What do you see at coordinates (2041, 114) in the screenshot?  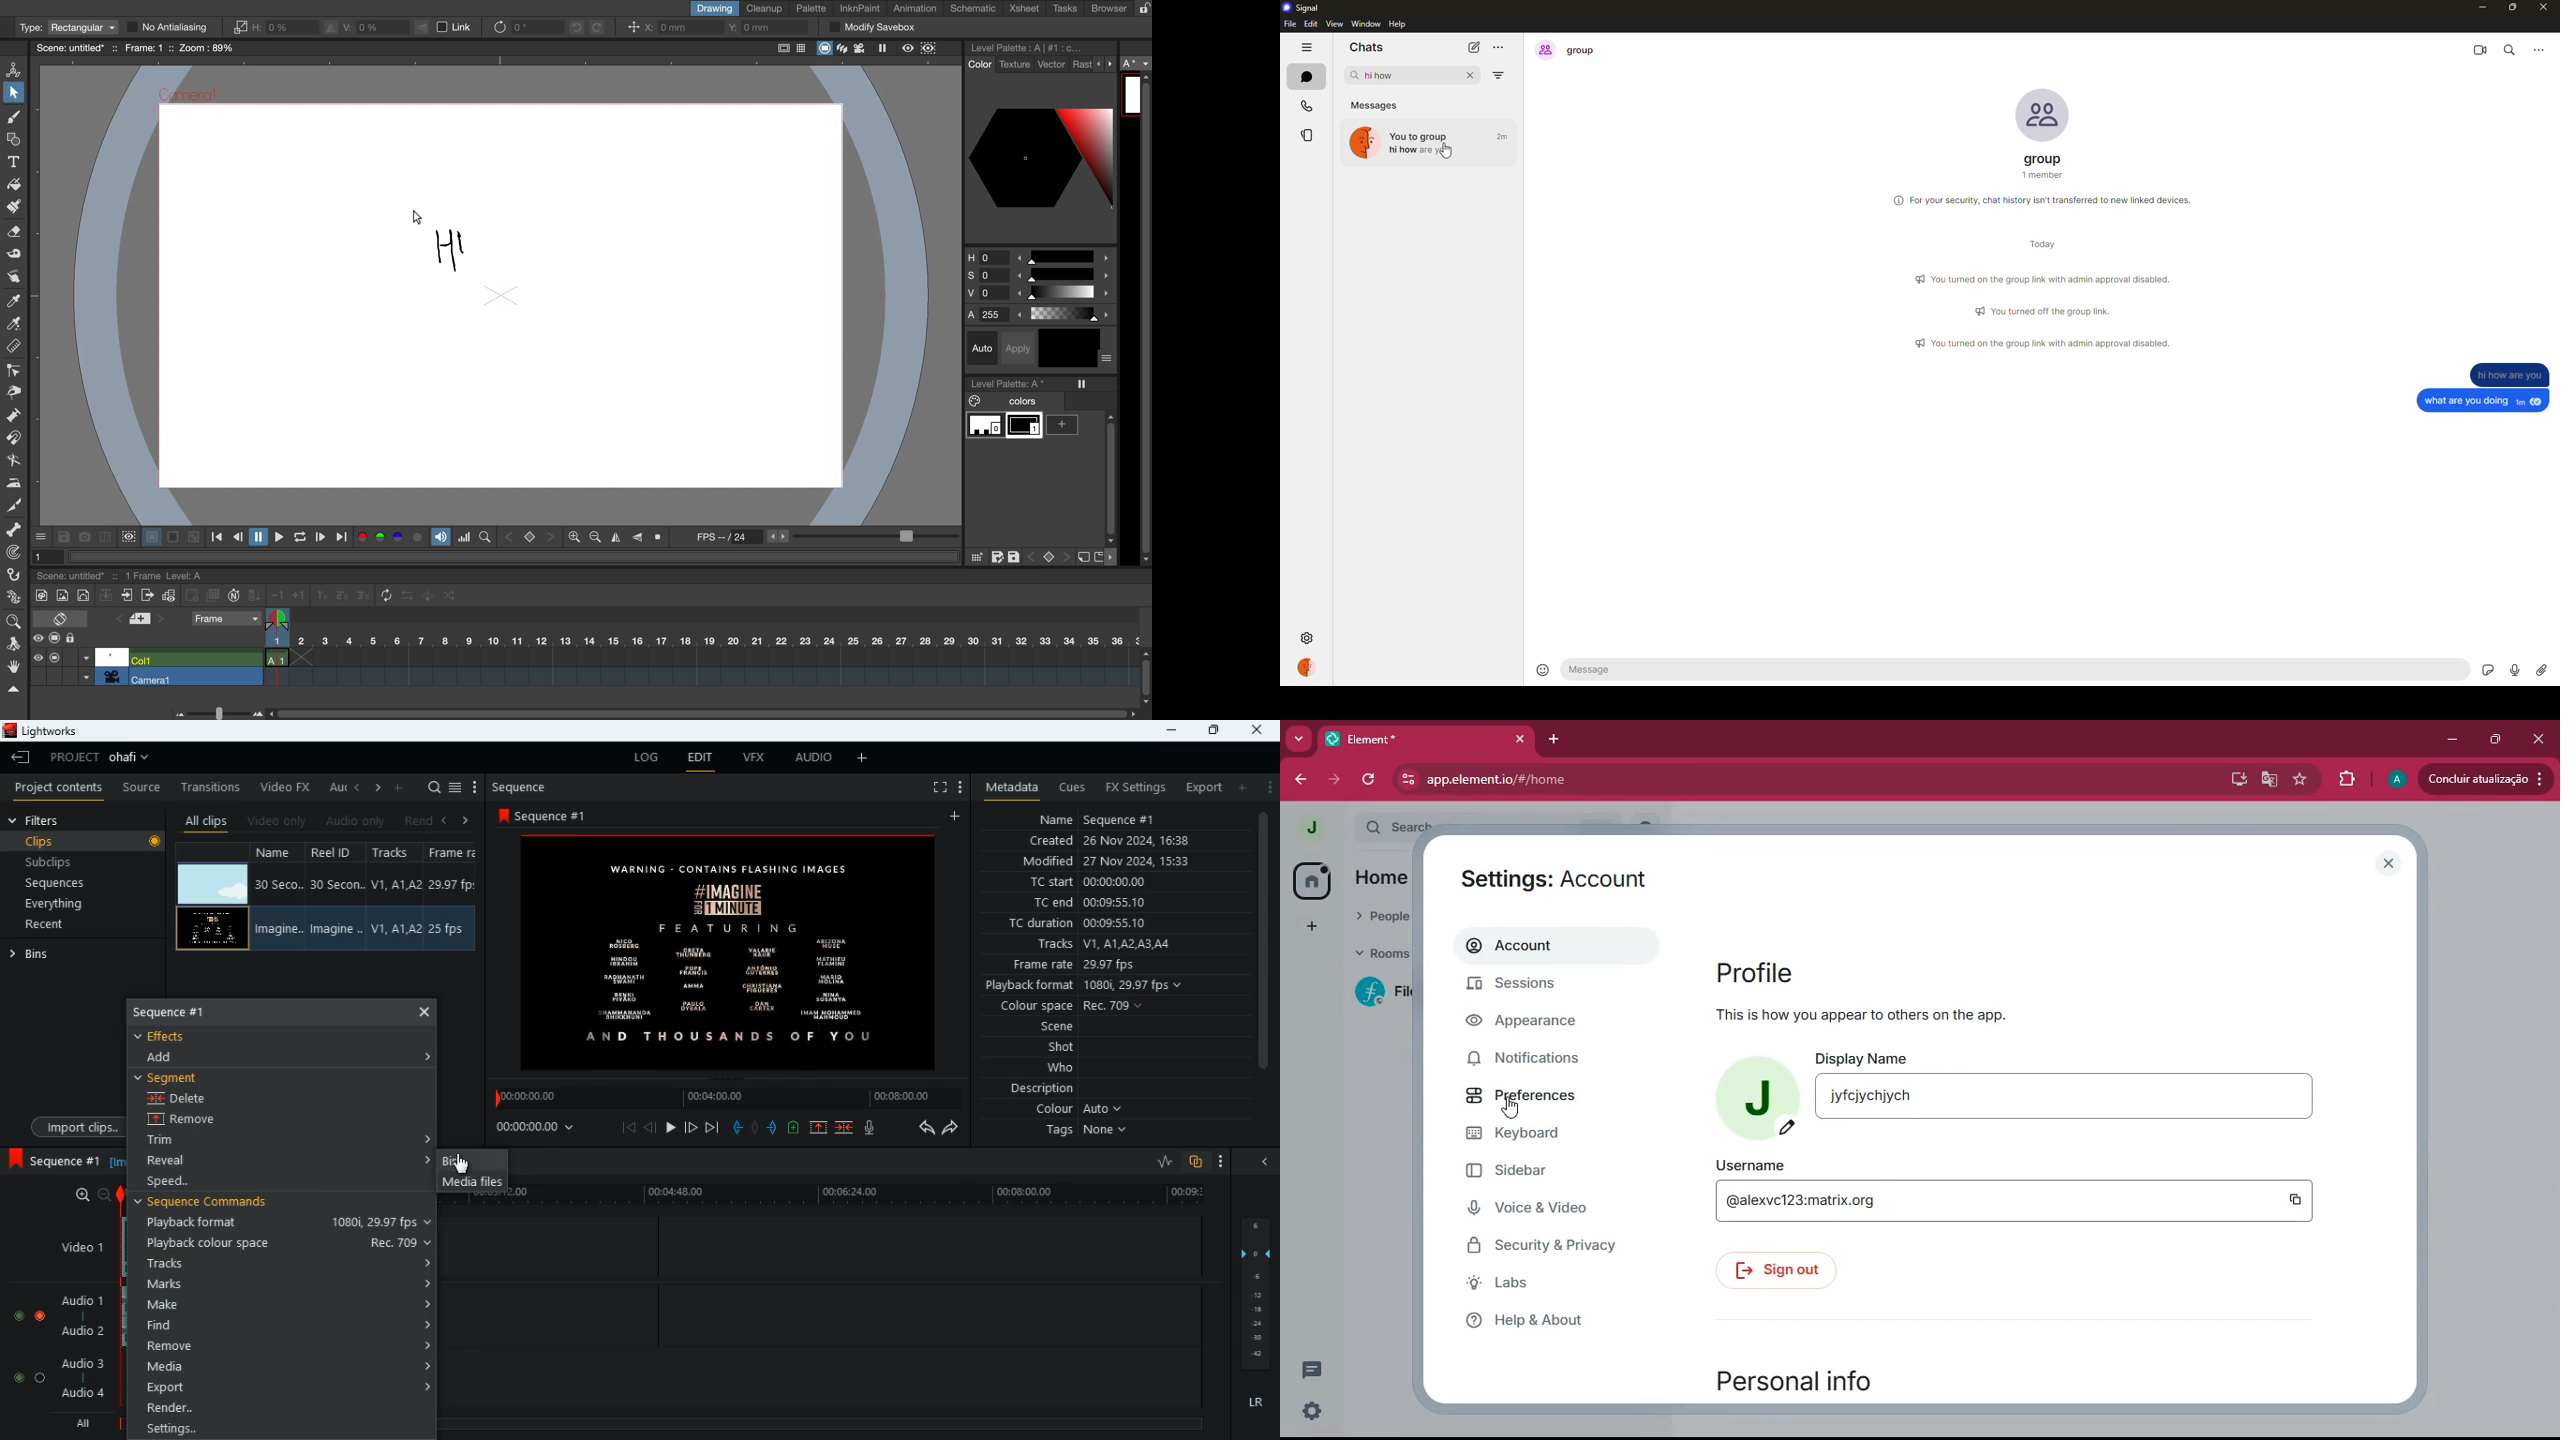 I see `profile pic` at bounding box center [2041, 114].